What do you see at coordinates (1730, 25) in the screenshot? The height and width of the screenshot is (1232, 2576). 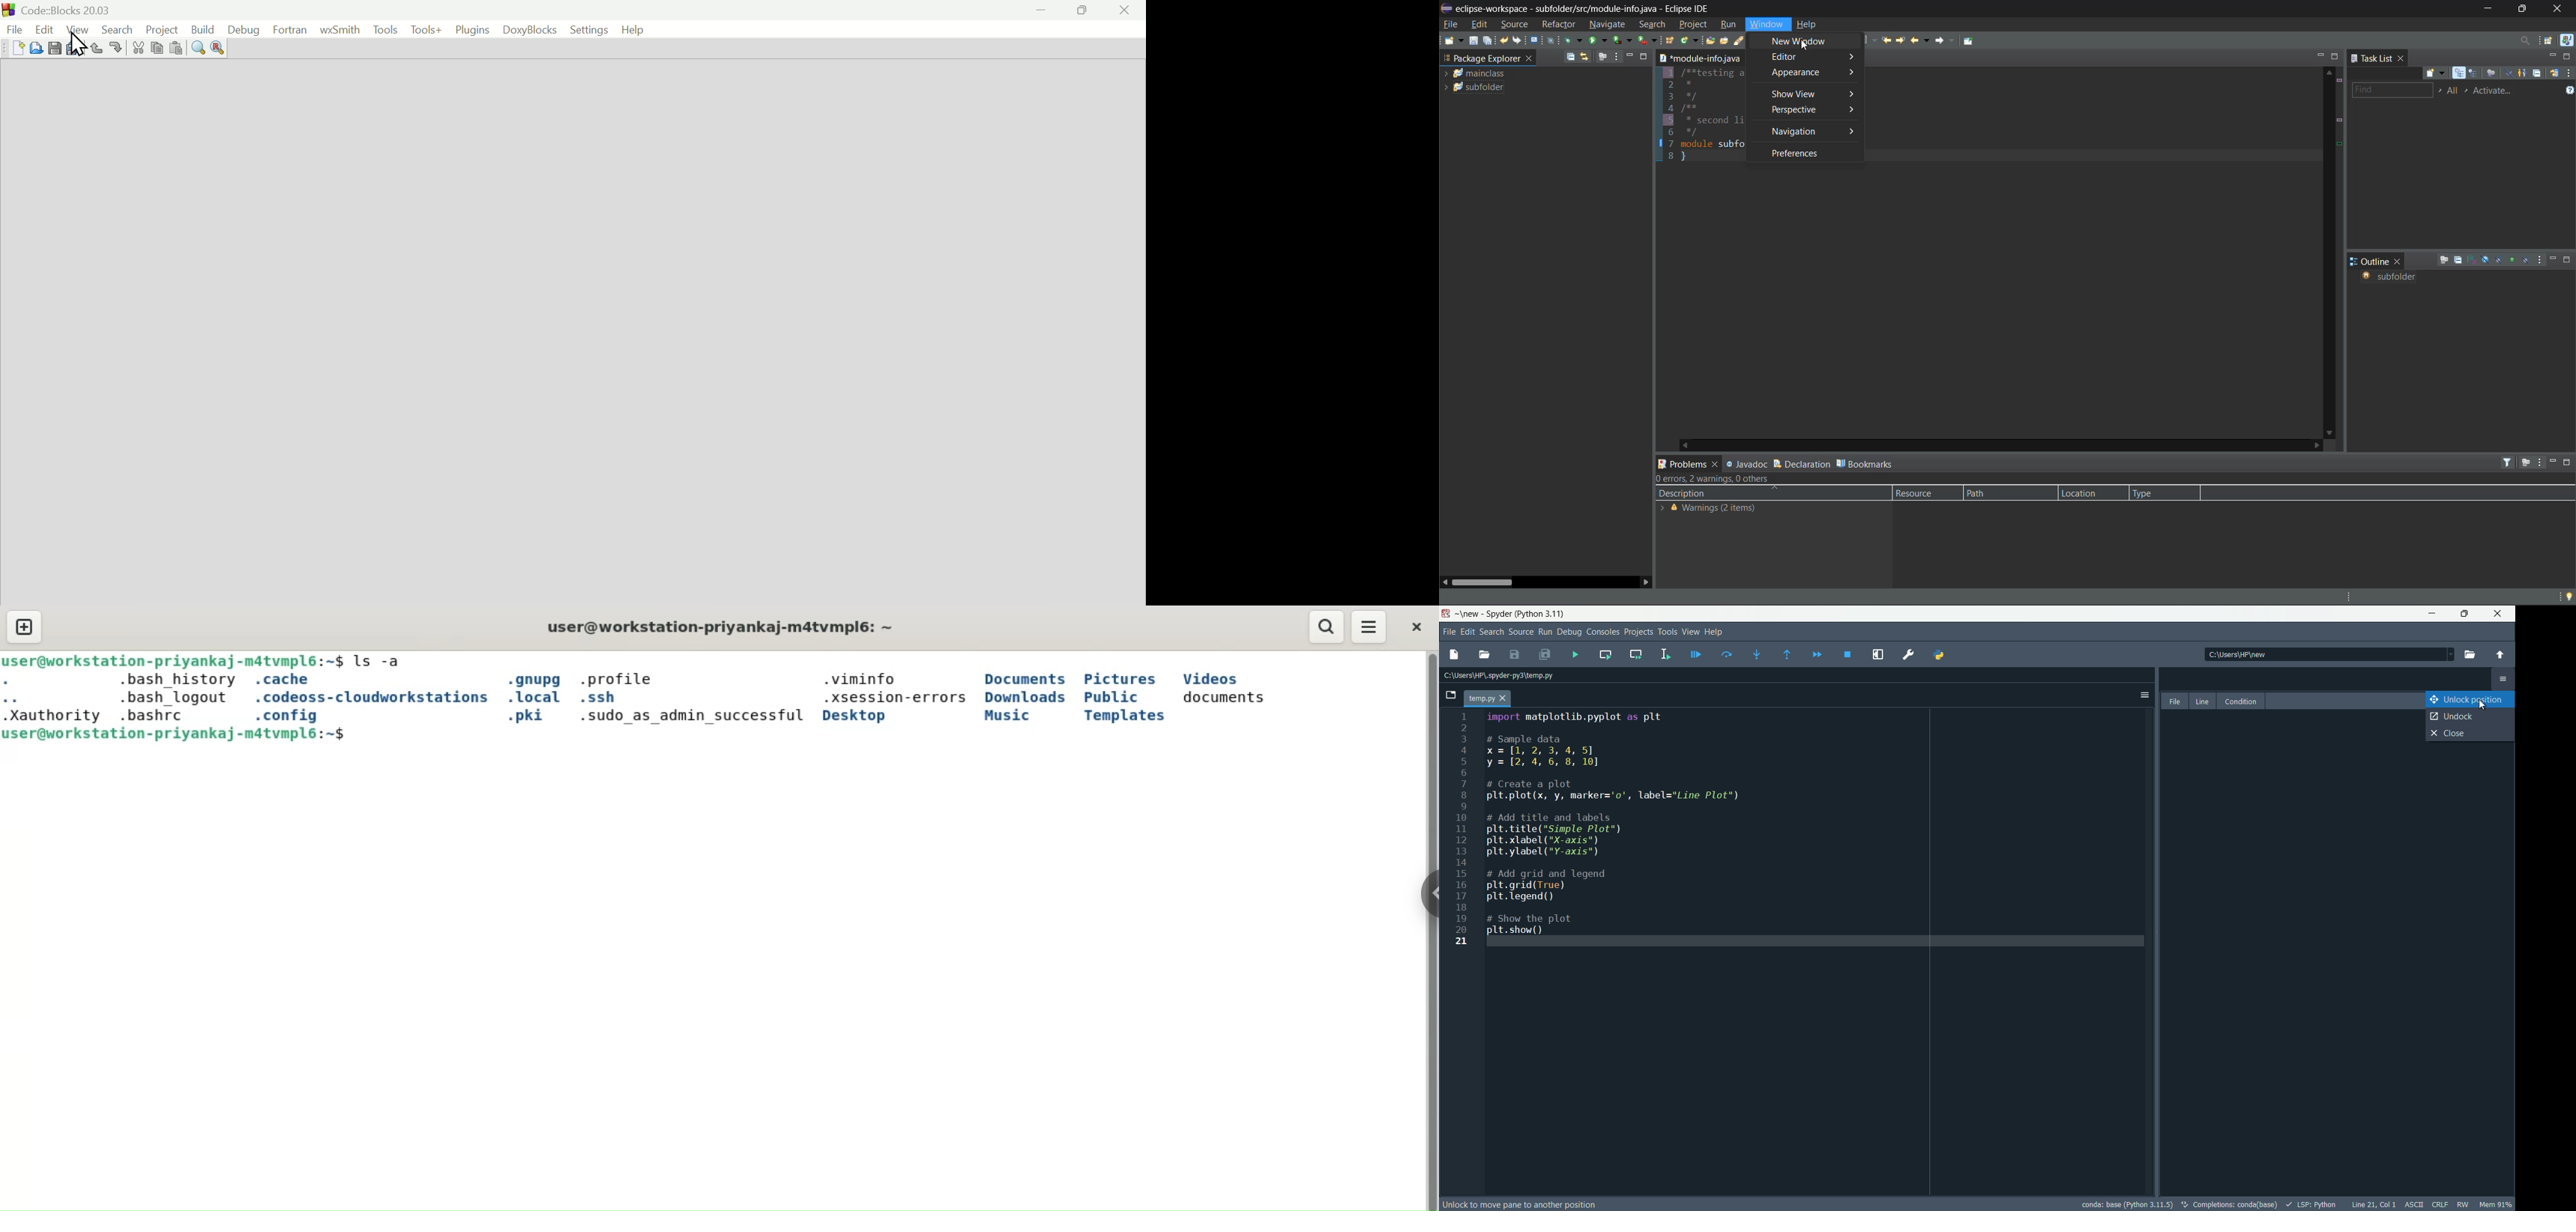 I see `run` at bounding box center [1730, 25].